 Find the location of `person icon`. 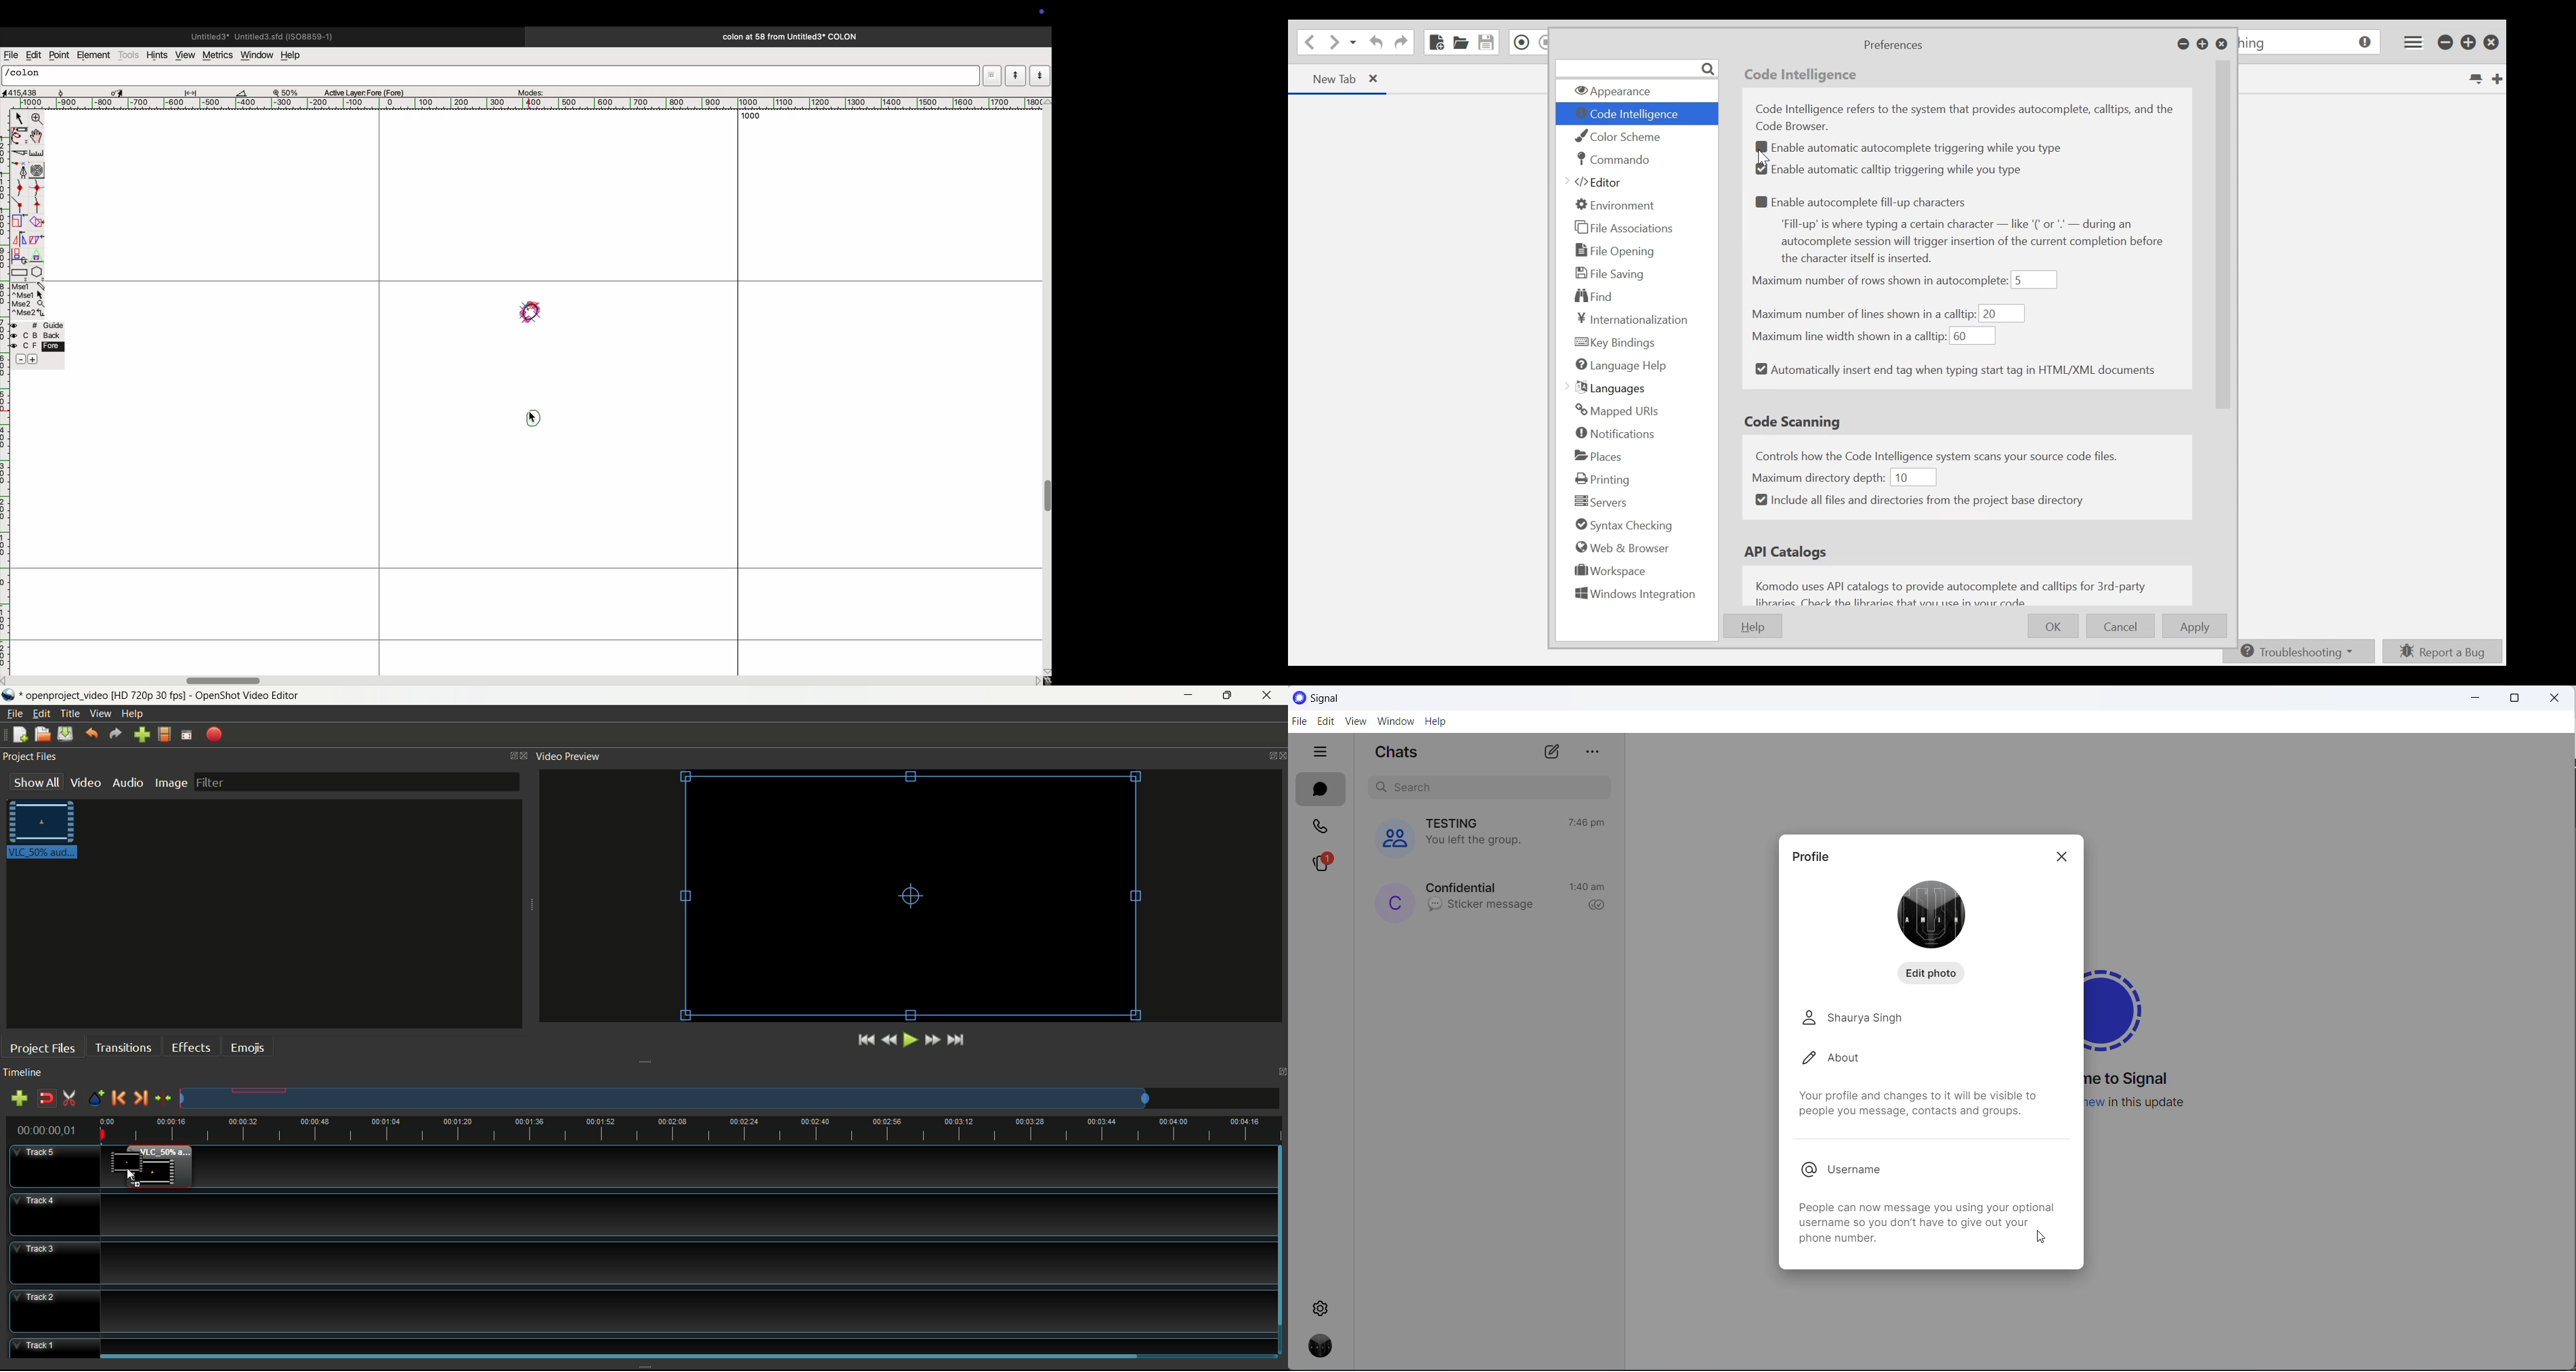

person icon is located at coordinates (1807, 1017).